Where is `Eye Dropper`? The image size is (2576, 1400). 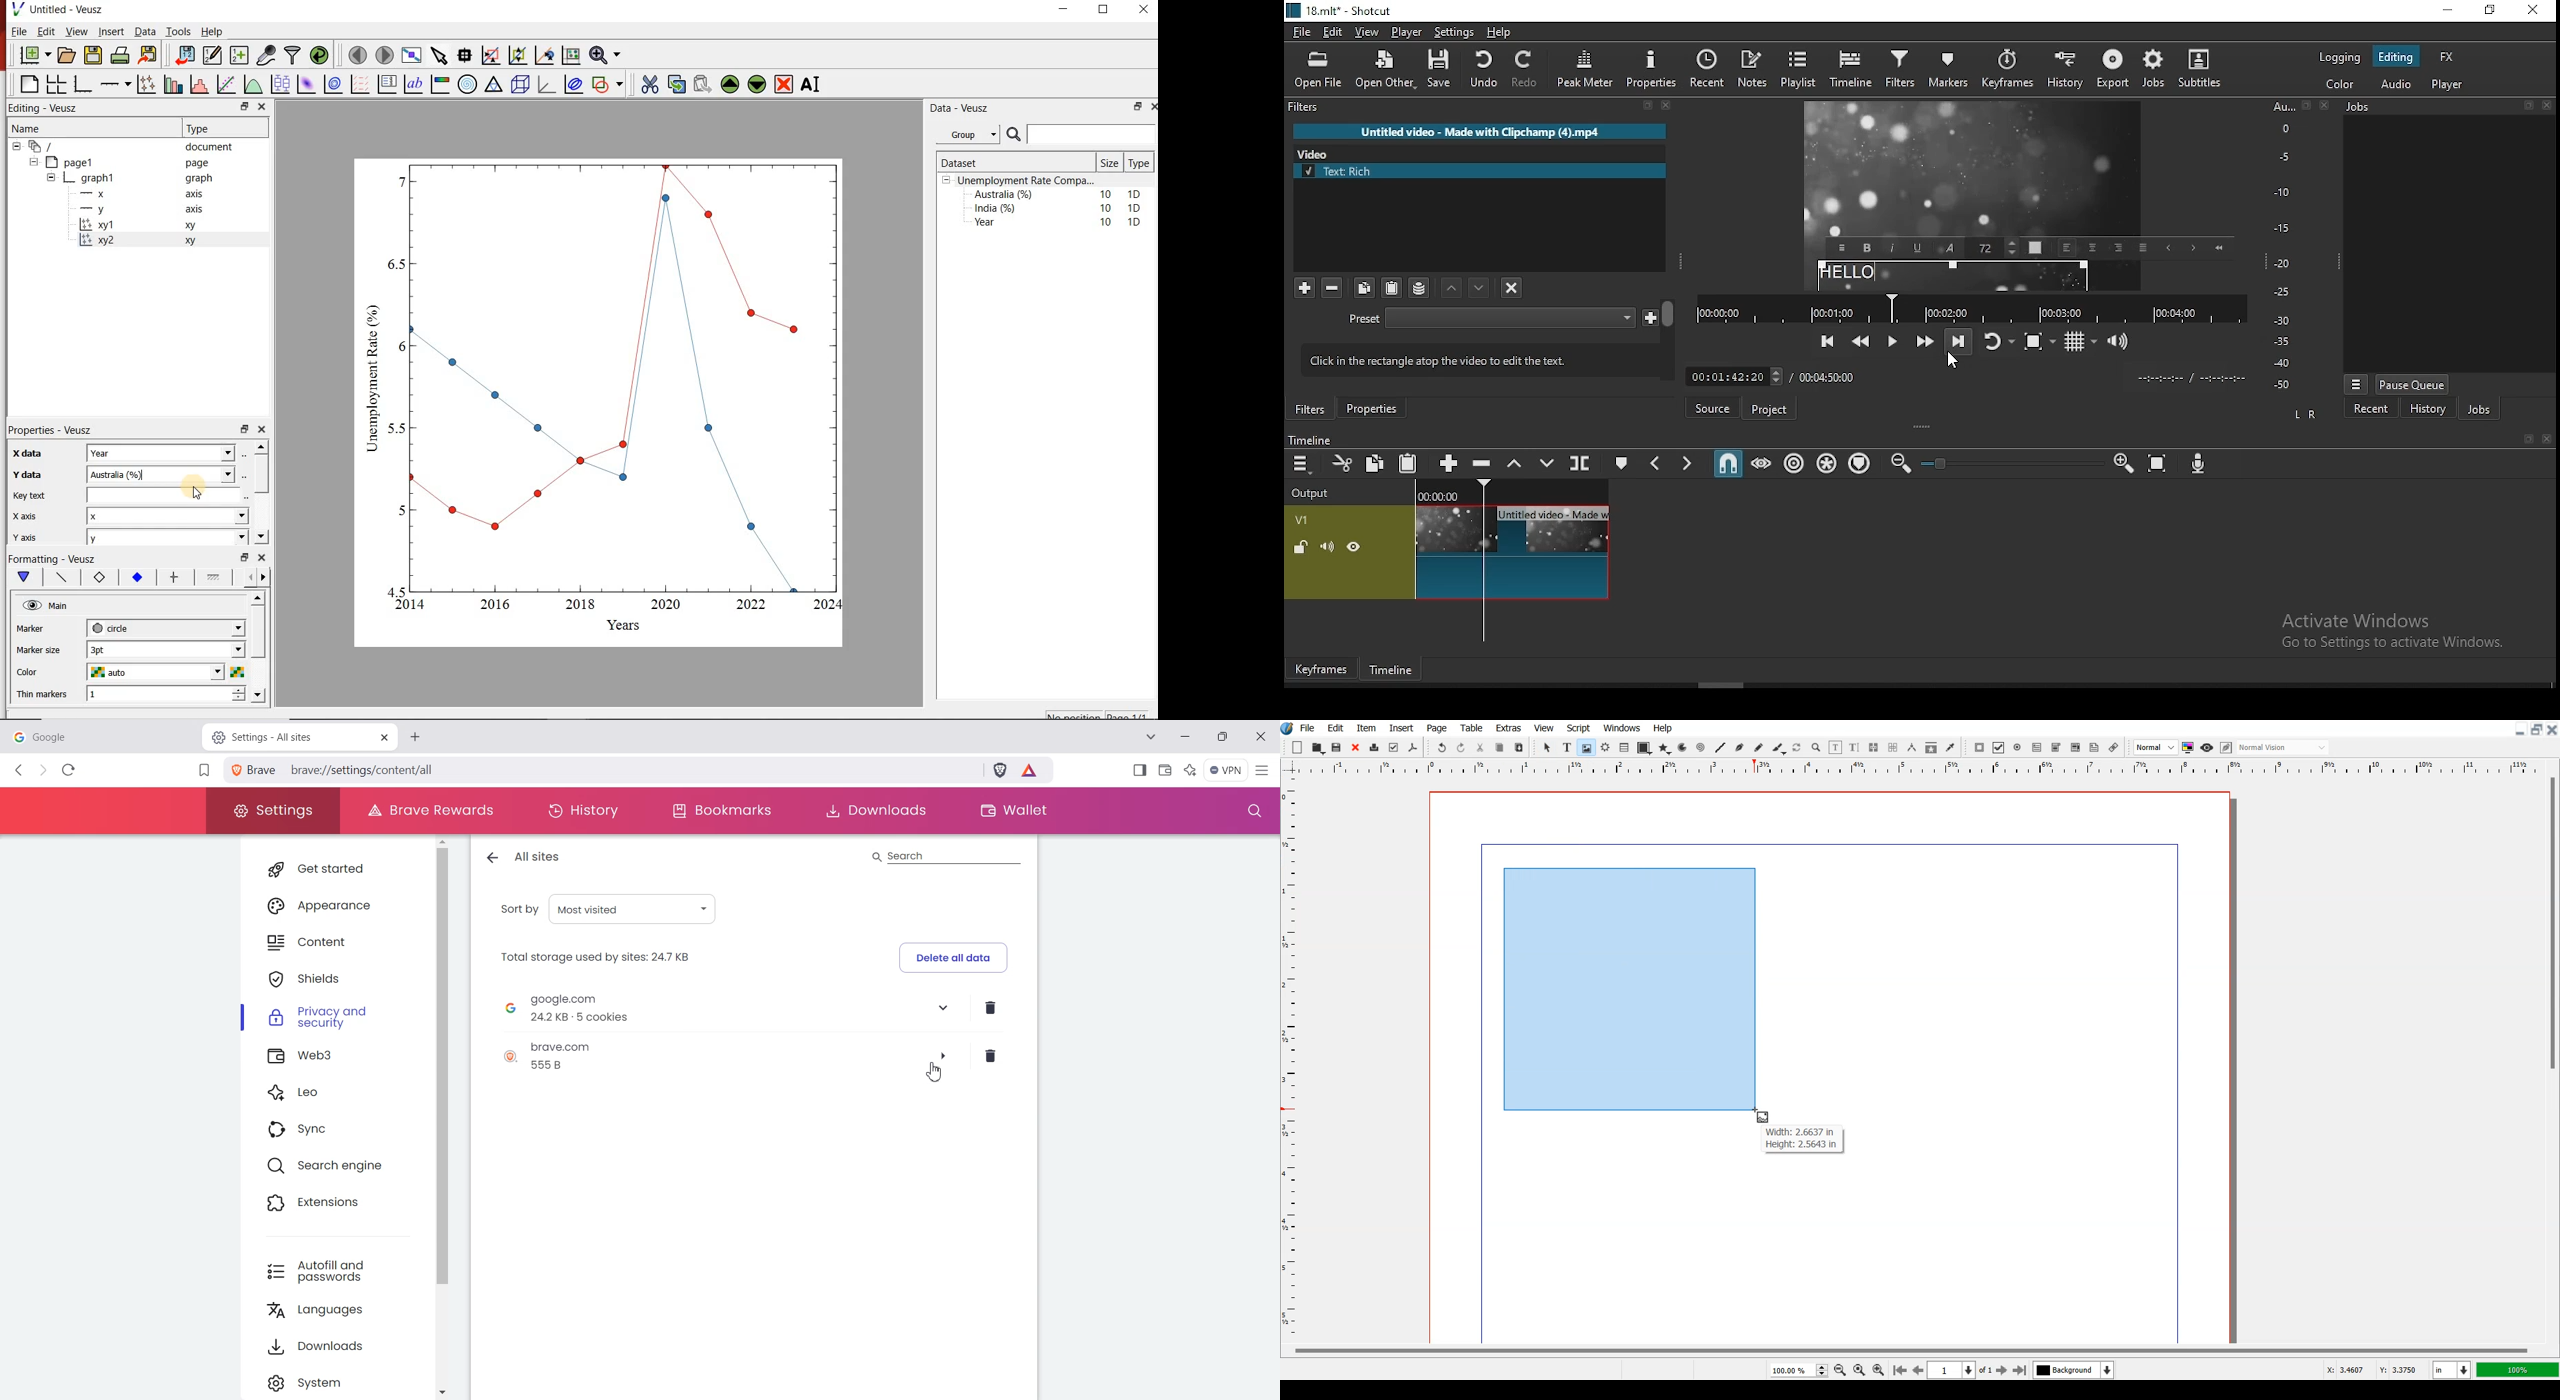
Eye Dropper is located at coordinates (1950, 747).